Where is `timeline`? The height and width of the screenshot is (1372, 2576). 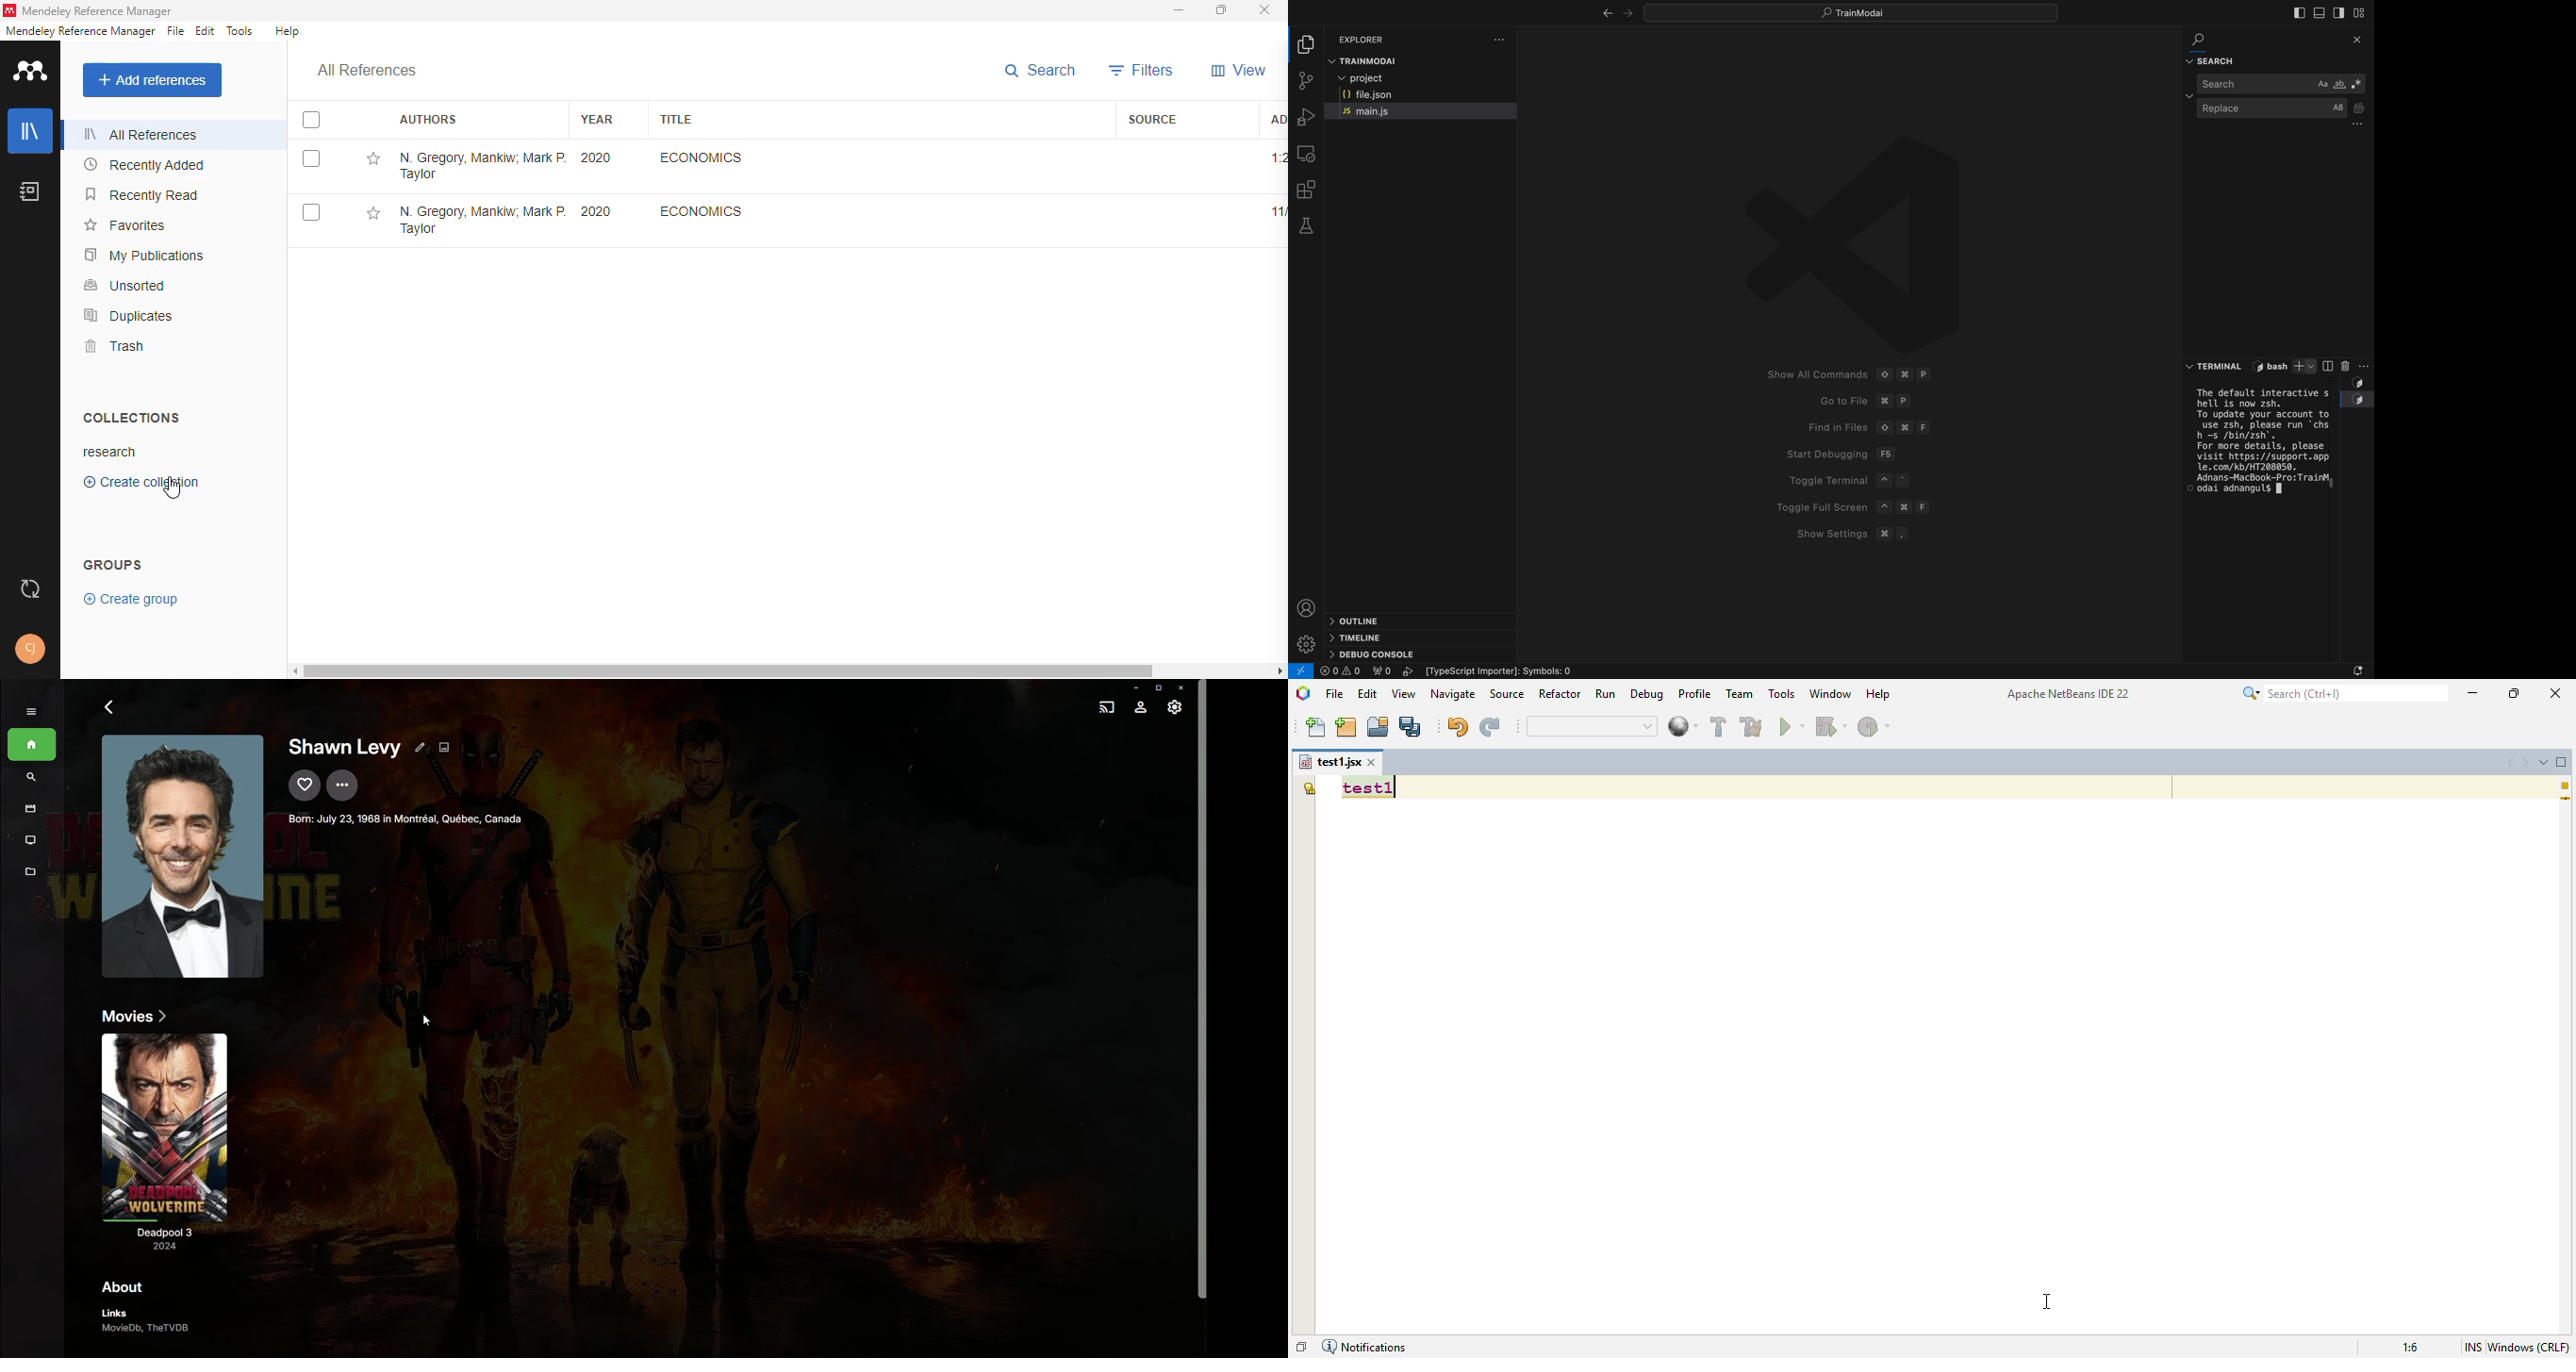
timeline is located at coordinates (1368, 636).